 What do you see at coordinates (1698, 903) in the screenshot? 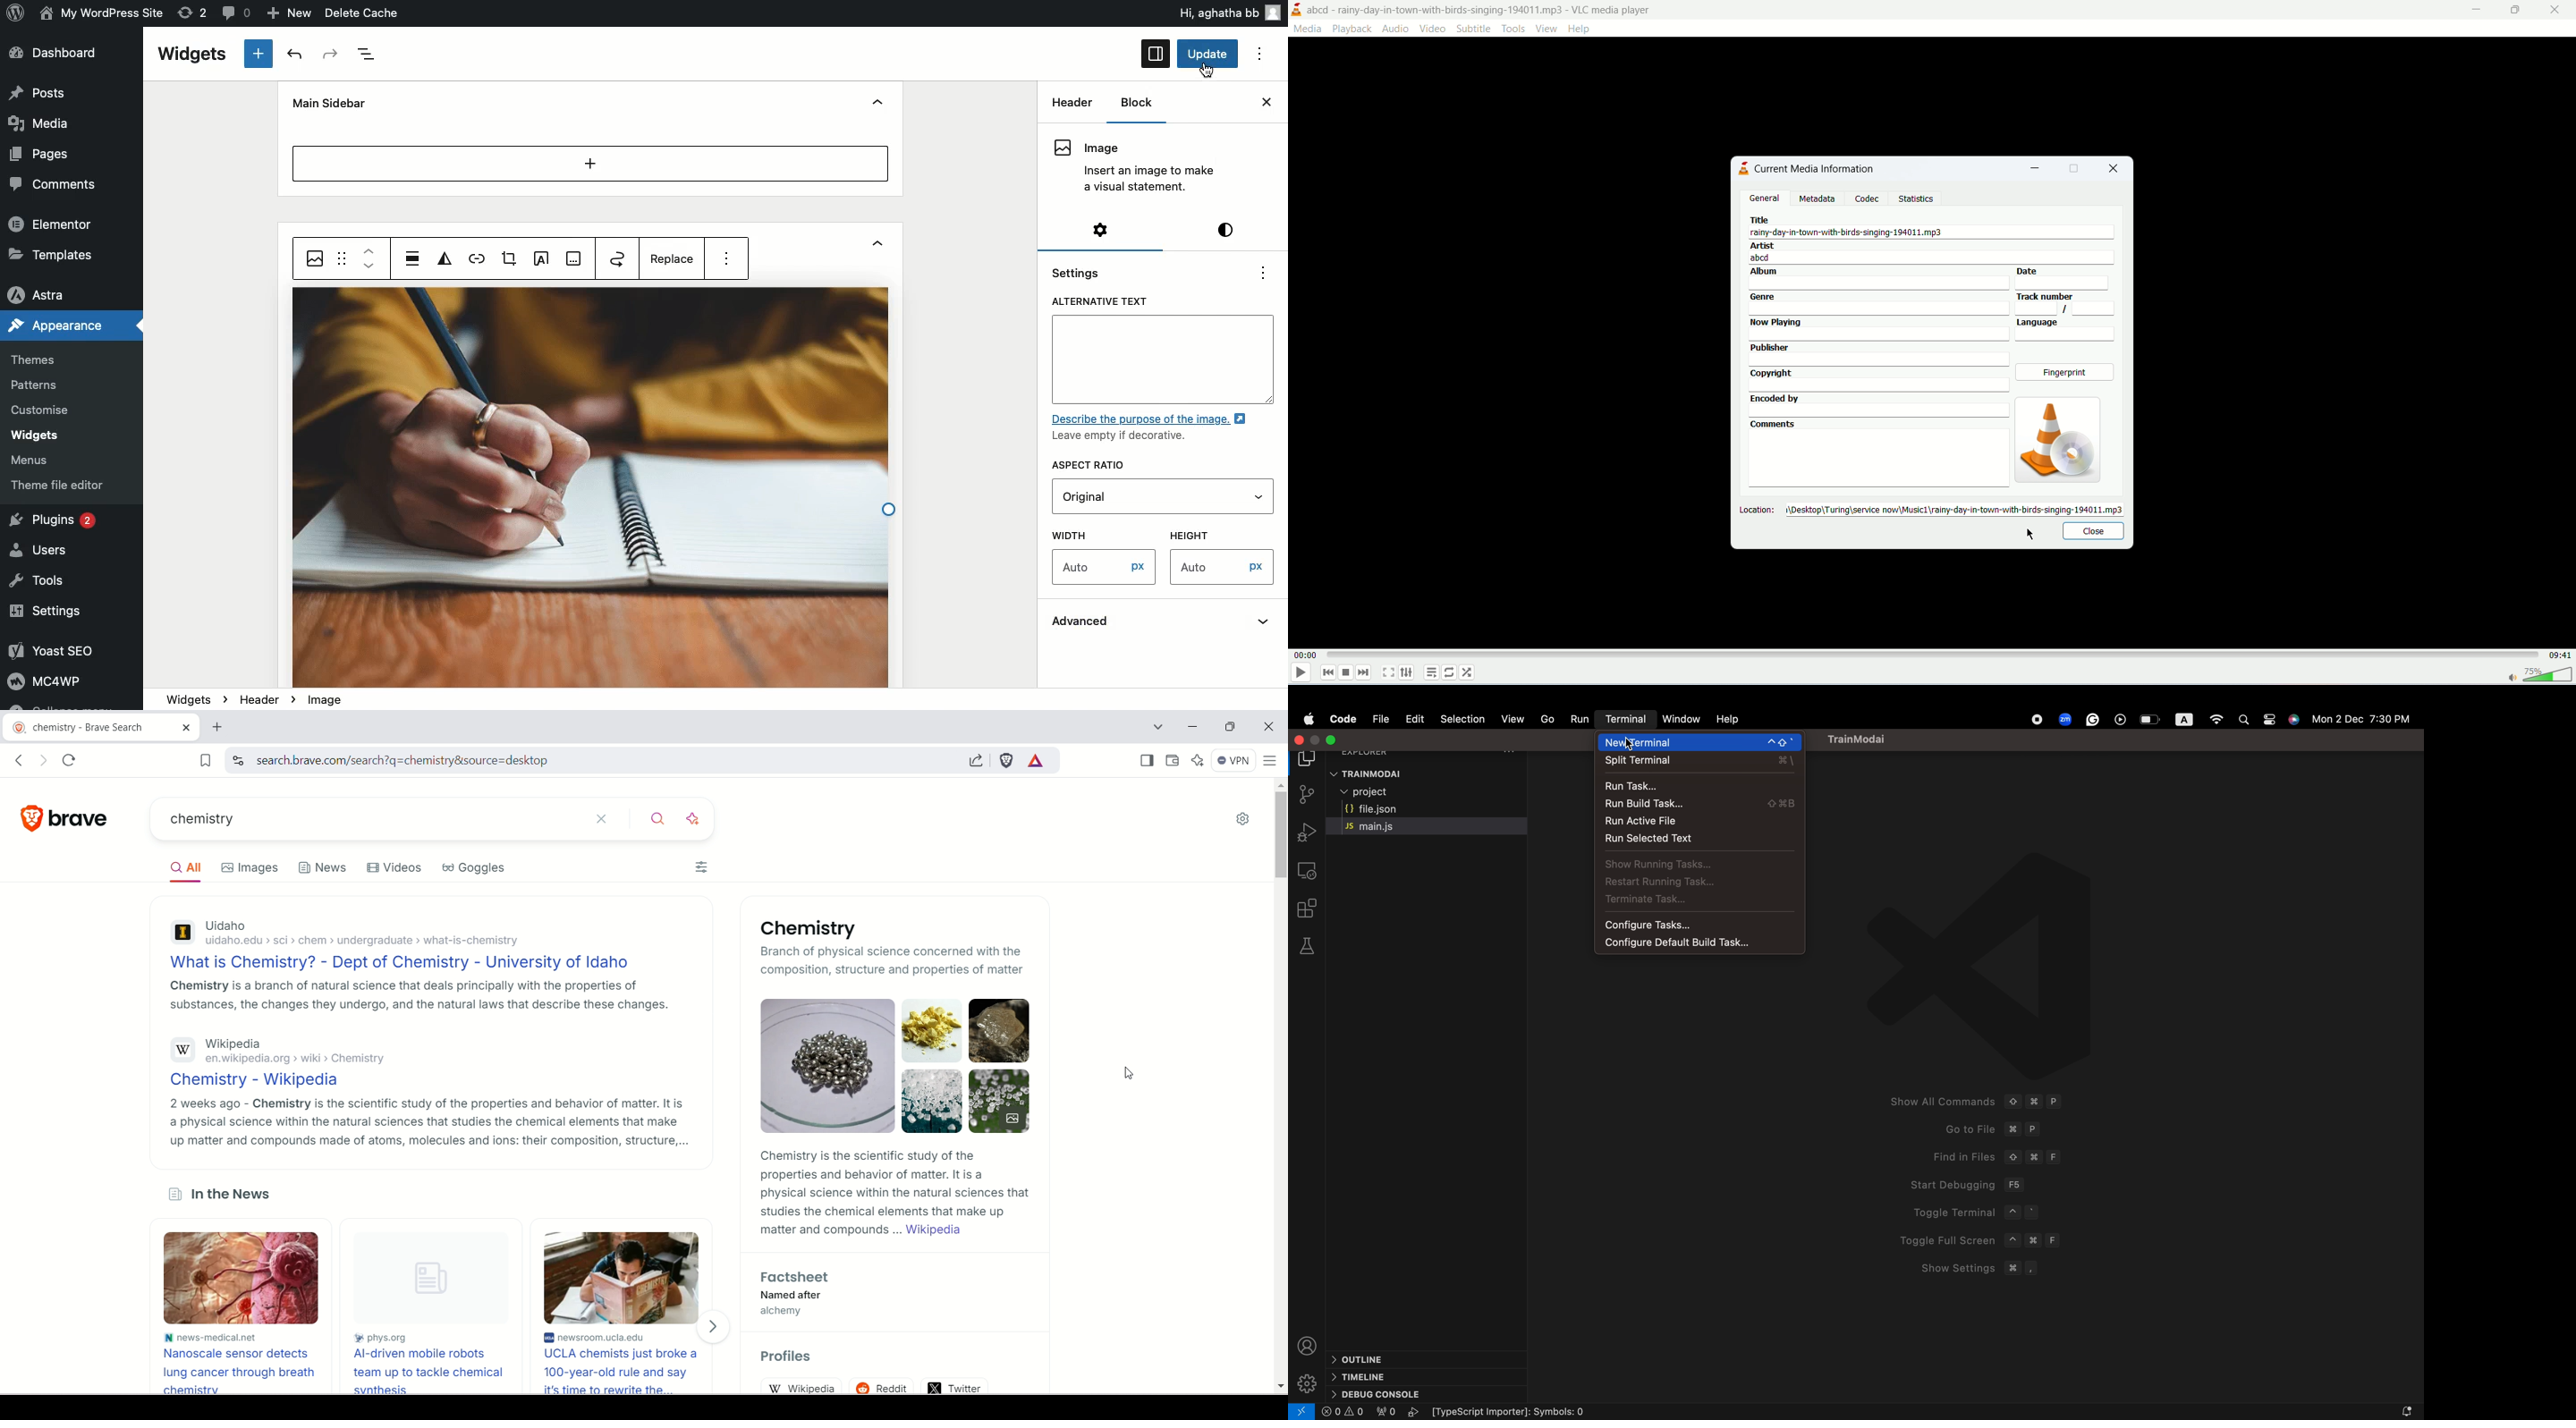
I see `task` at bounding box center [1698, 903].